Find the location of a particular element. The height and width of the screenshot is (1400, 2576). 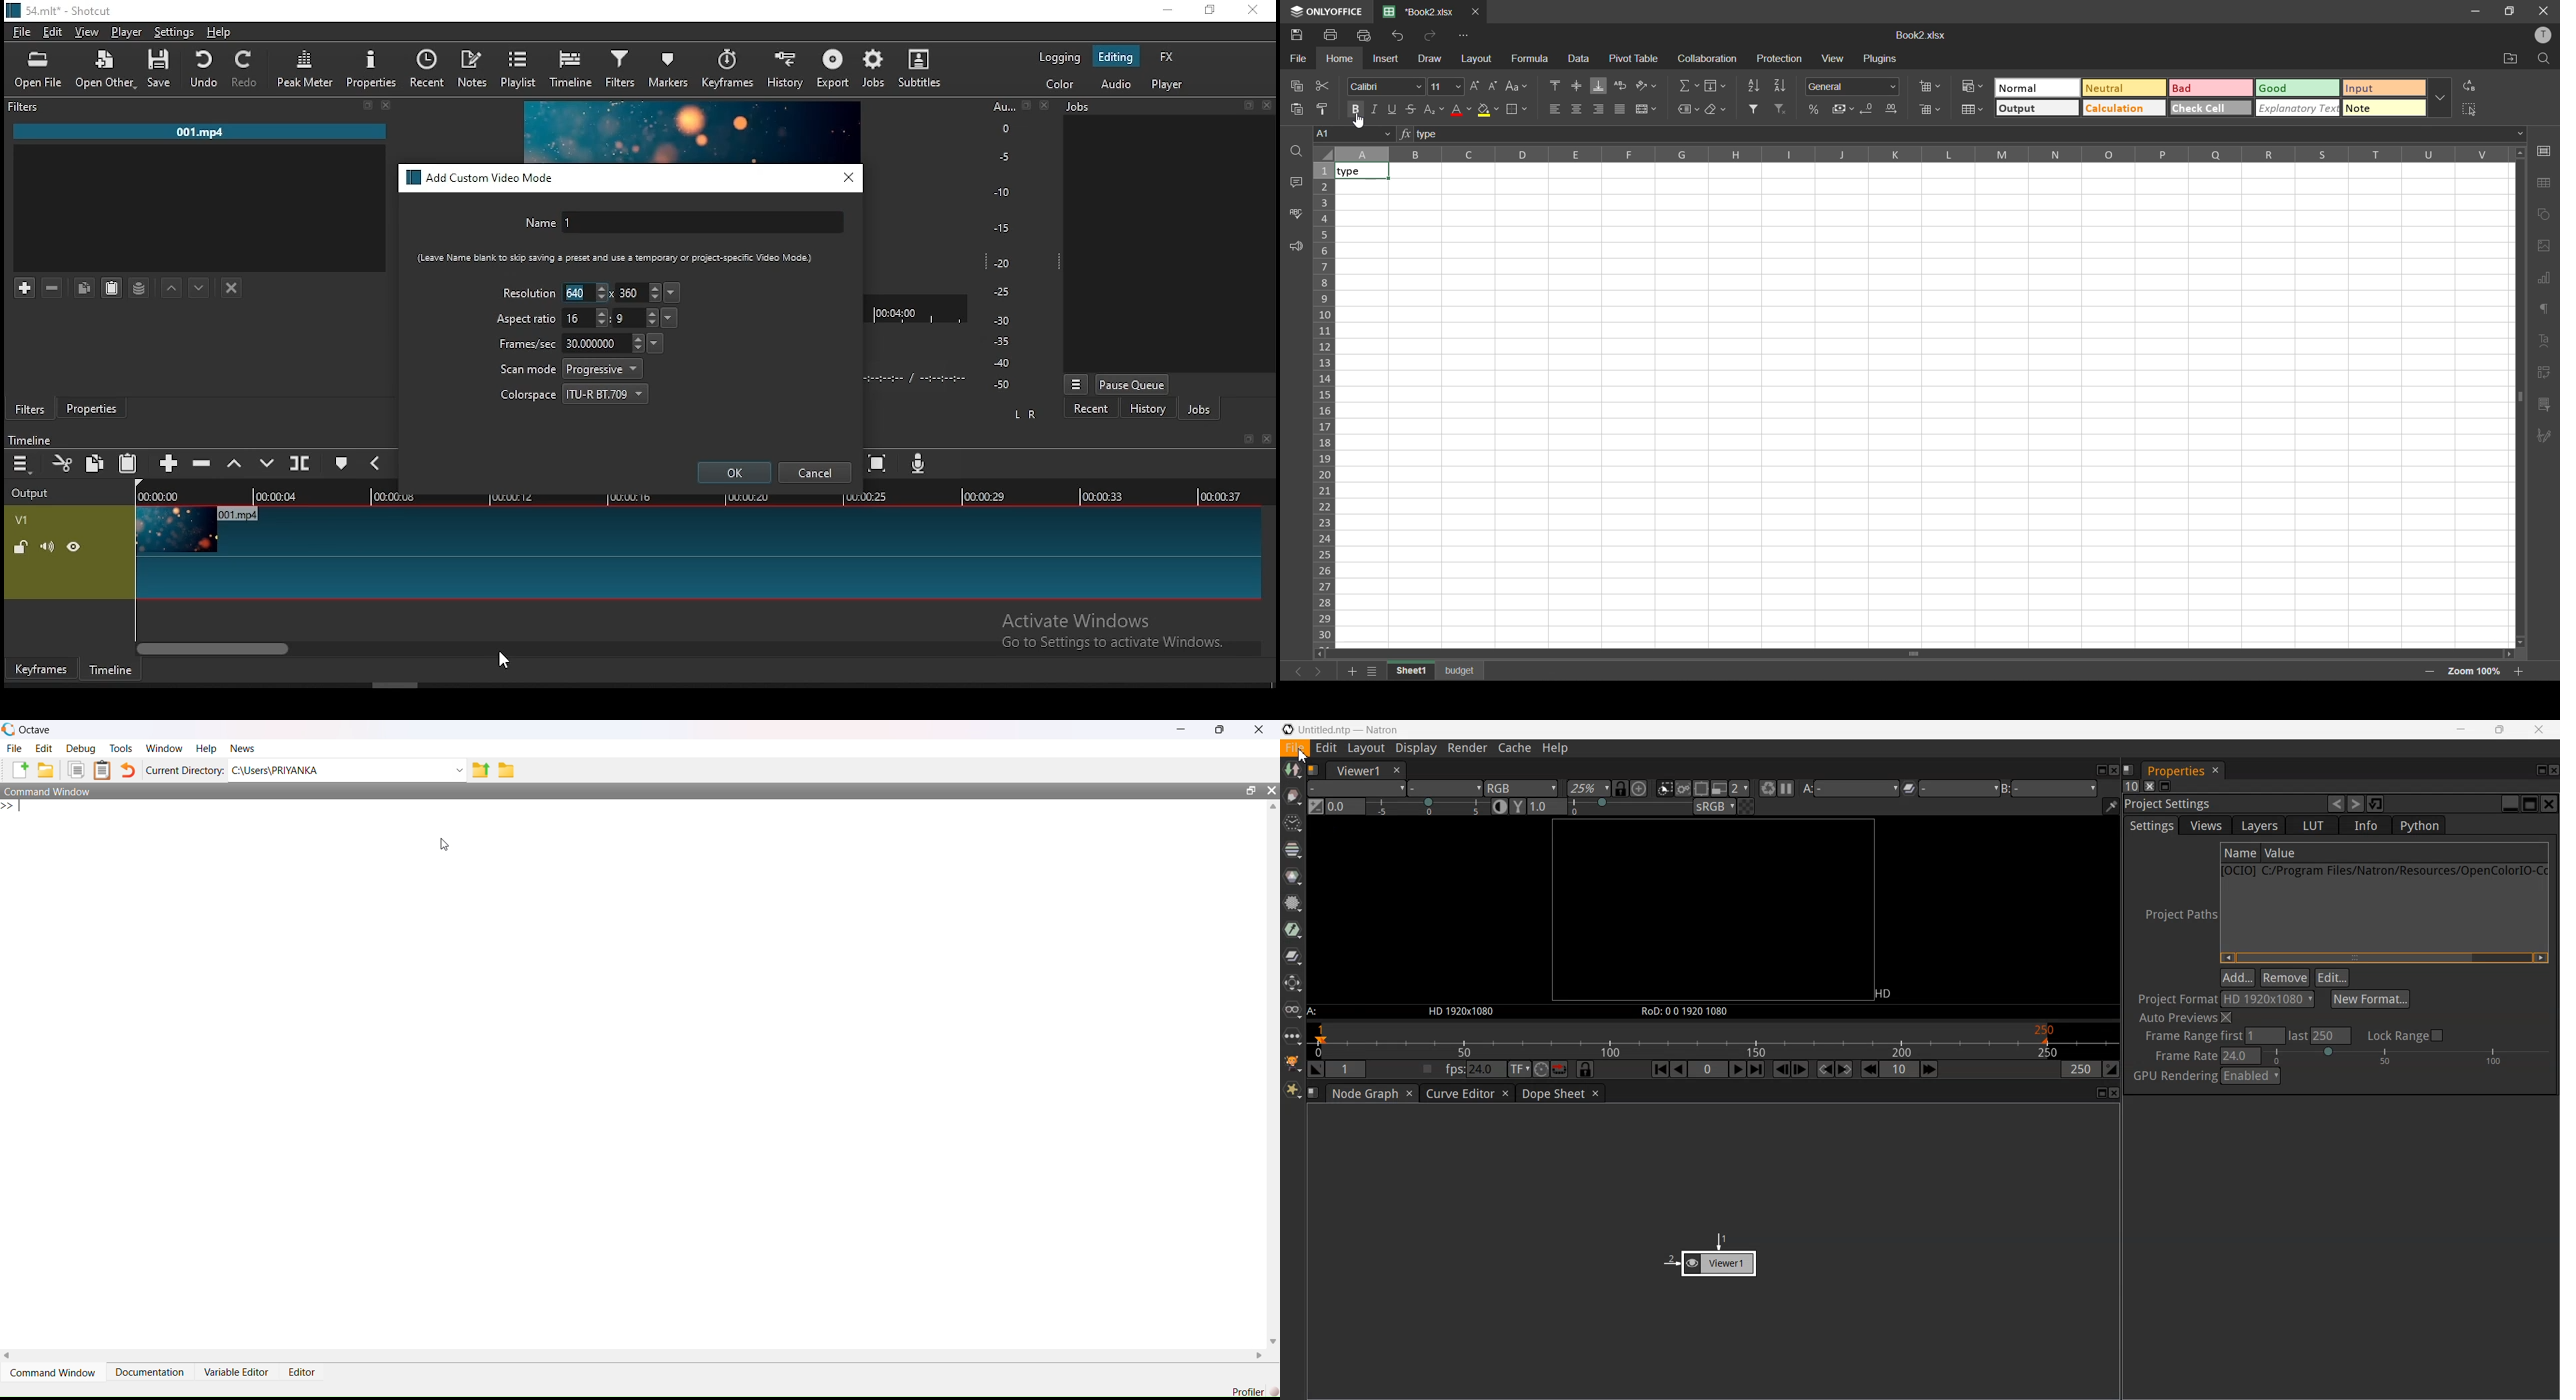

Book2.xlsx is located at coordinates (1421, 12).